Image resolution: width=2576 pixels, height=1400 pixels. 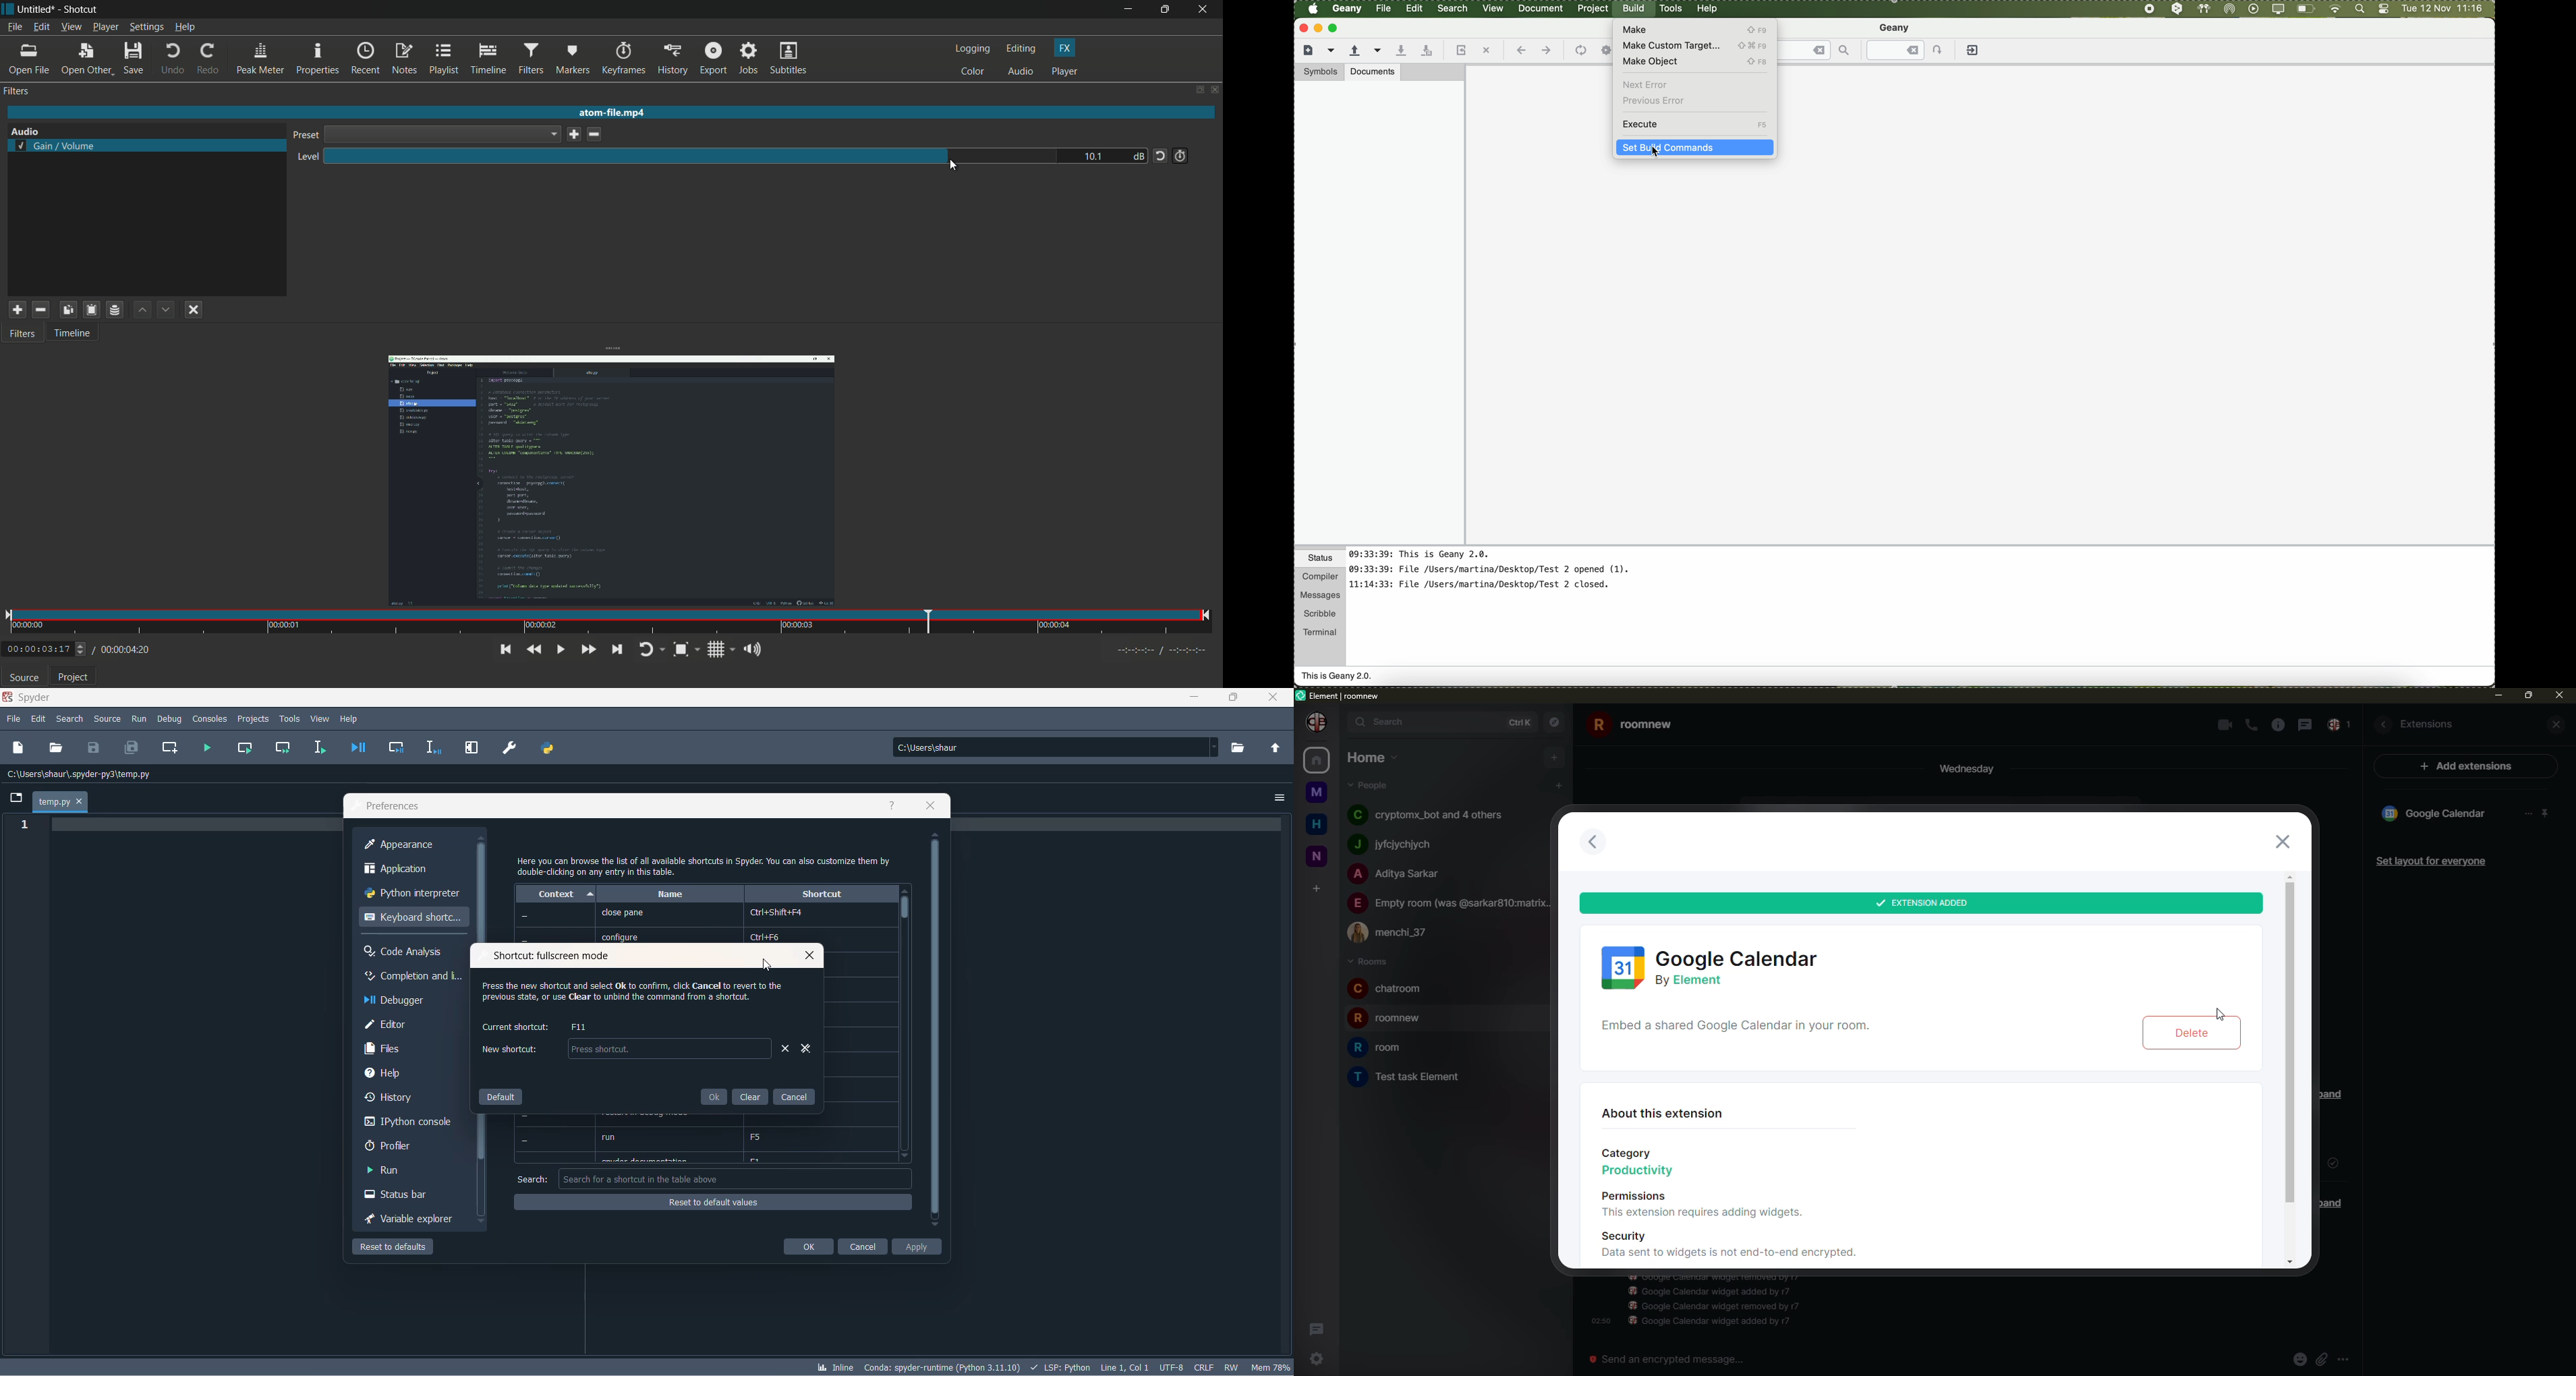 What do you see at coordinates (1598, 1320) in the screenshot?
I see `time` at bounding box center [1598, 1320].